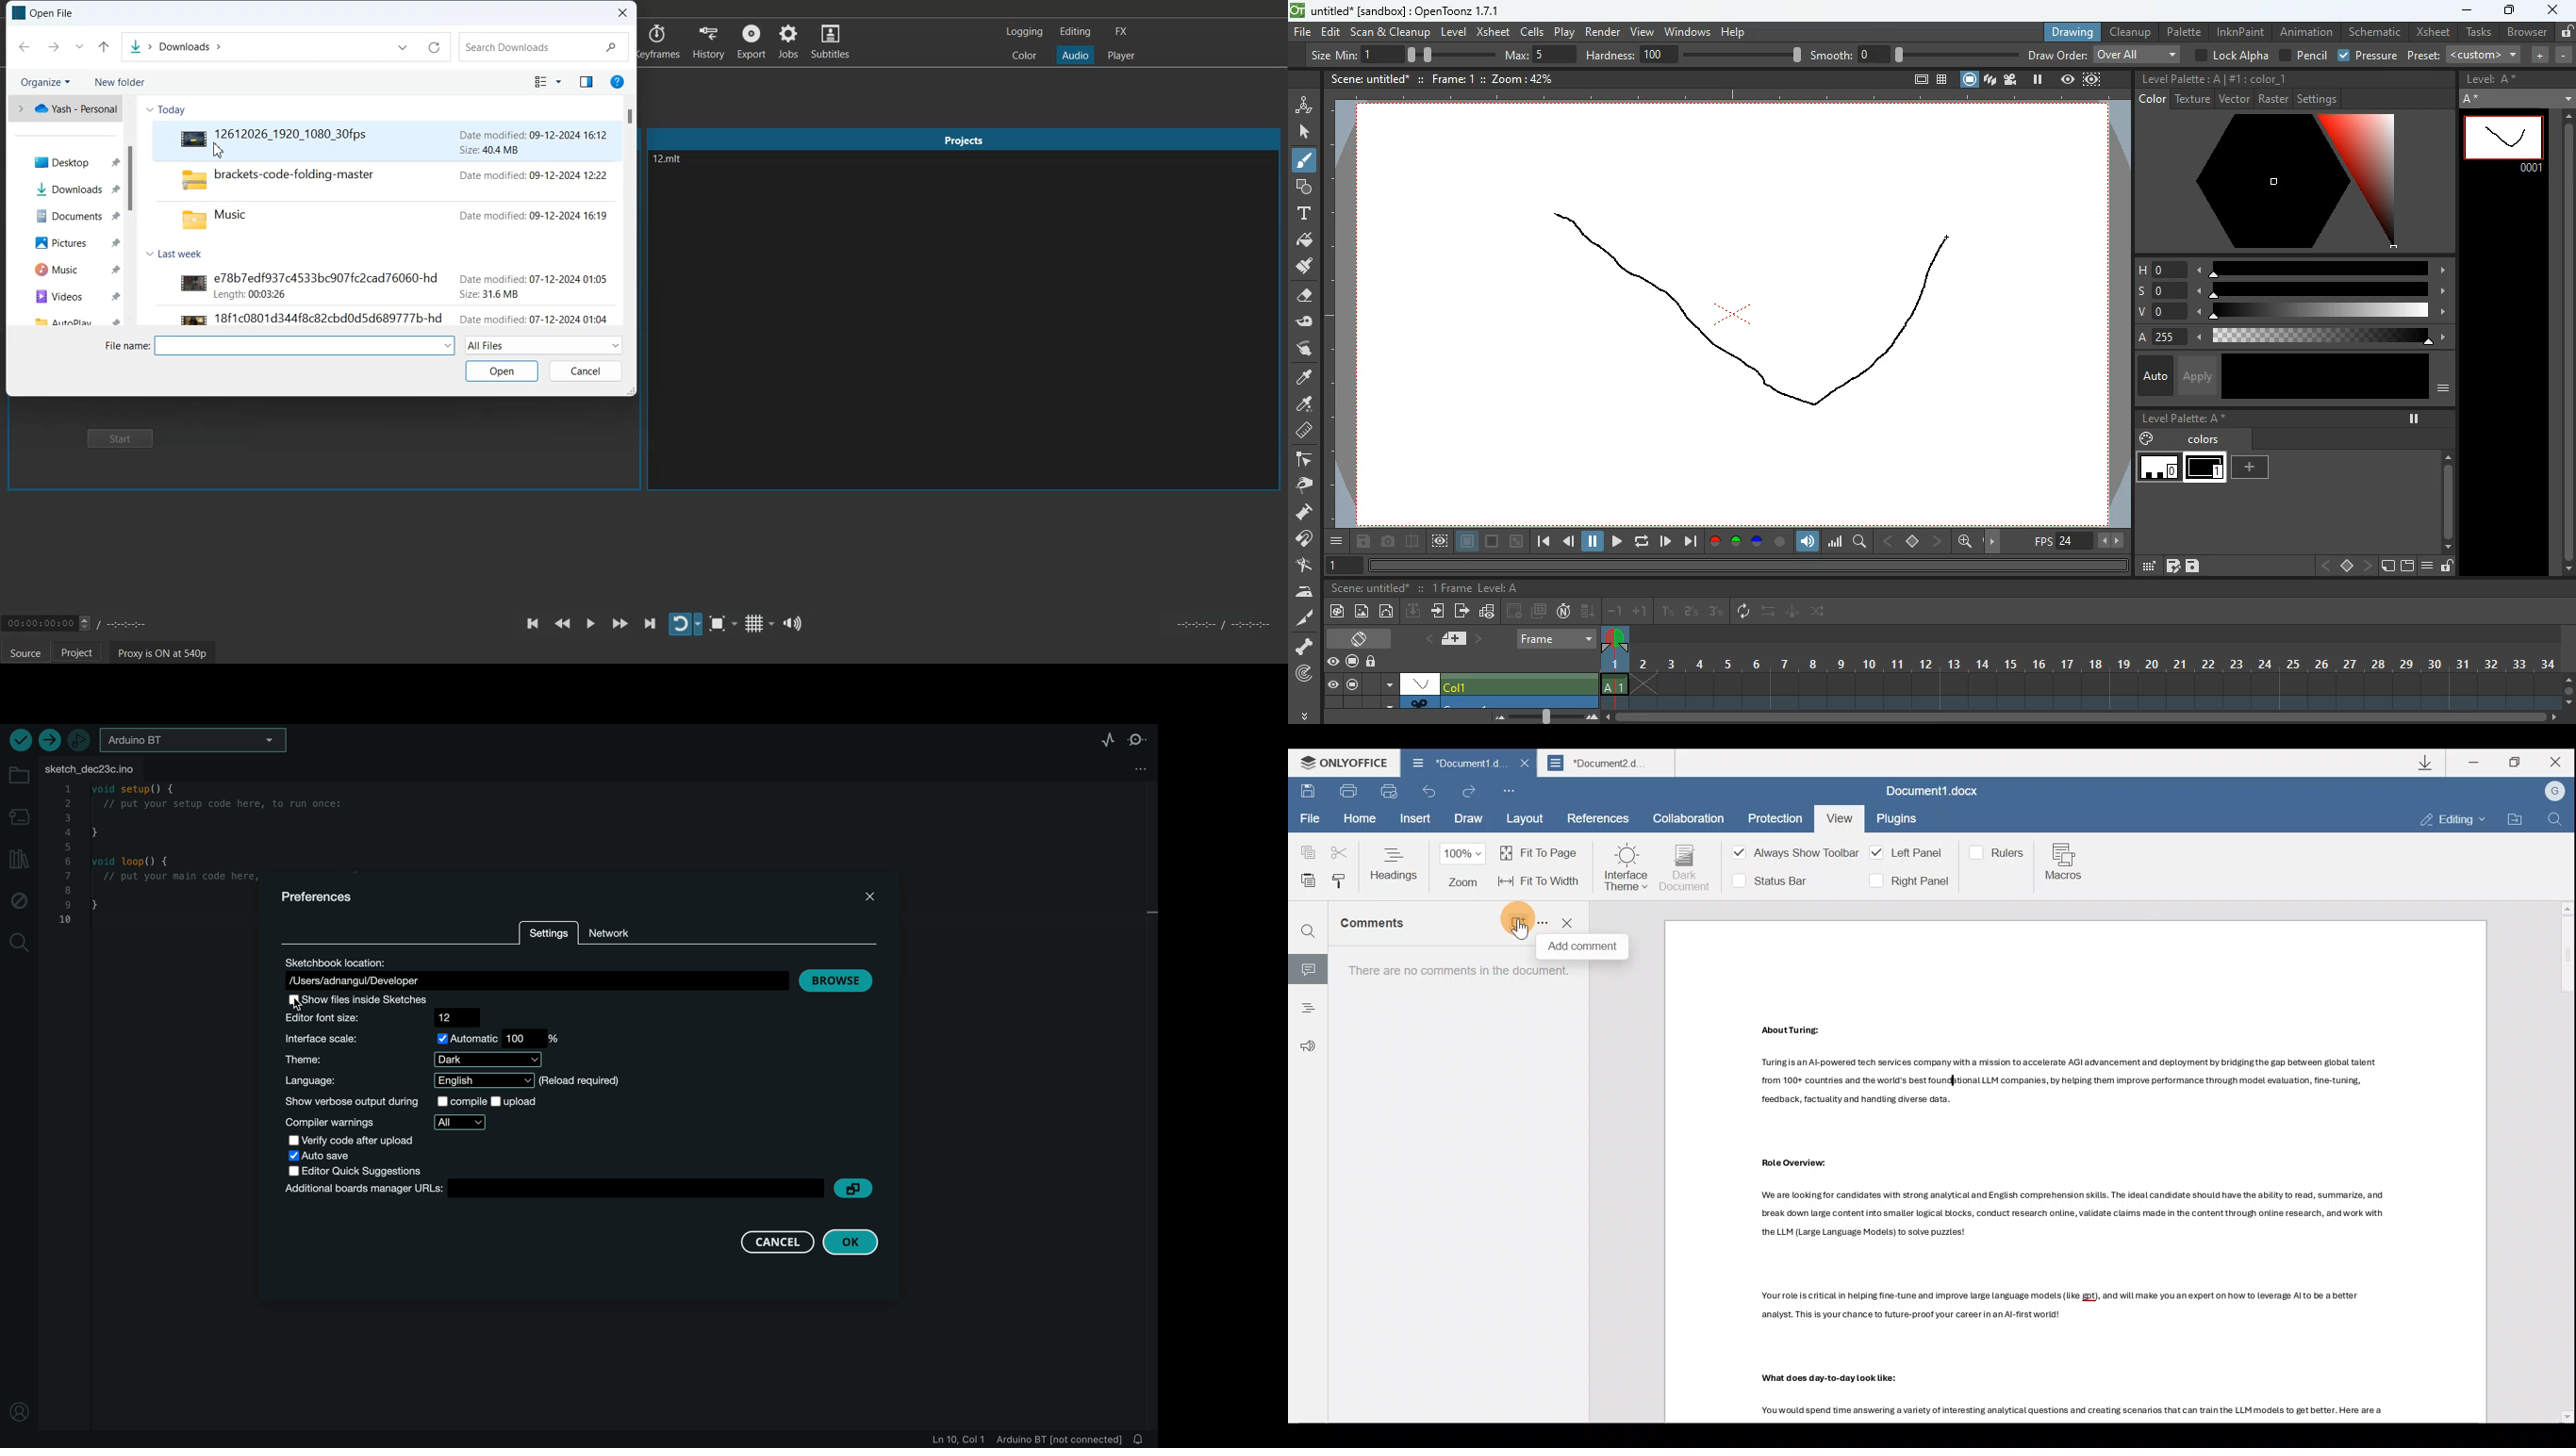 This screenshot has height=1456, width=2576. Describe the element at coordinates (858, 1241) in the screenshot. I see `ok` at that location.